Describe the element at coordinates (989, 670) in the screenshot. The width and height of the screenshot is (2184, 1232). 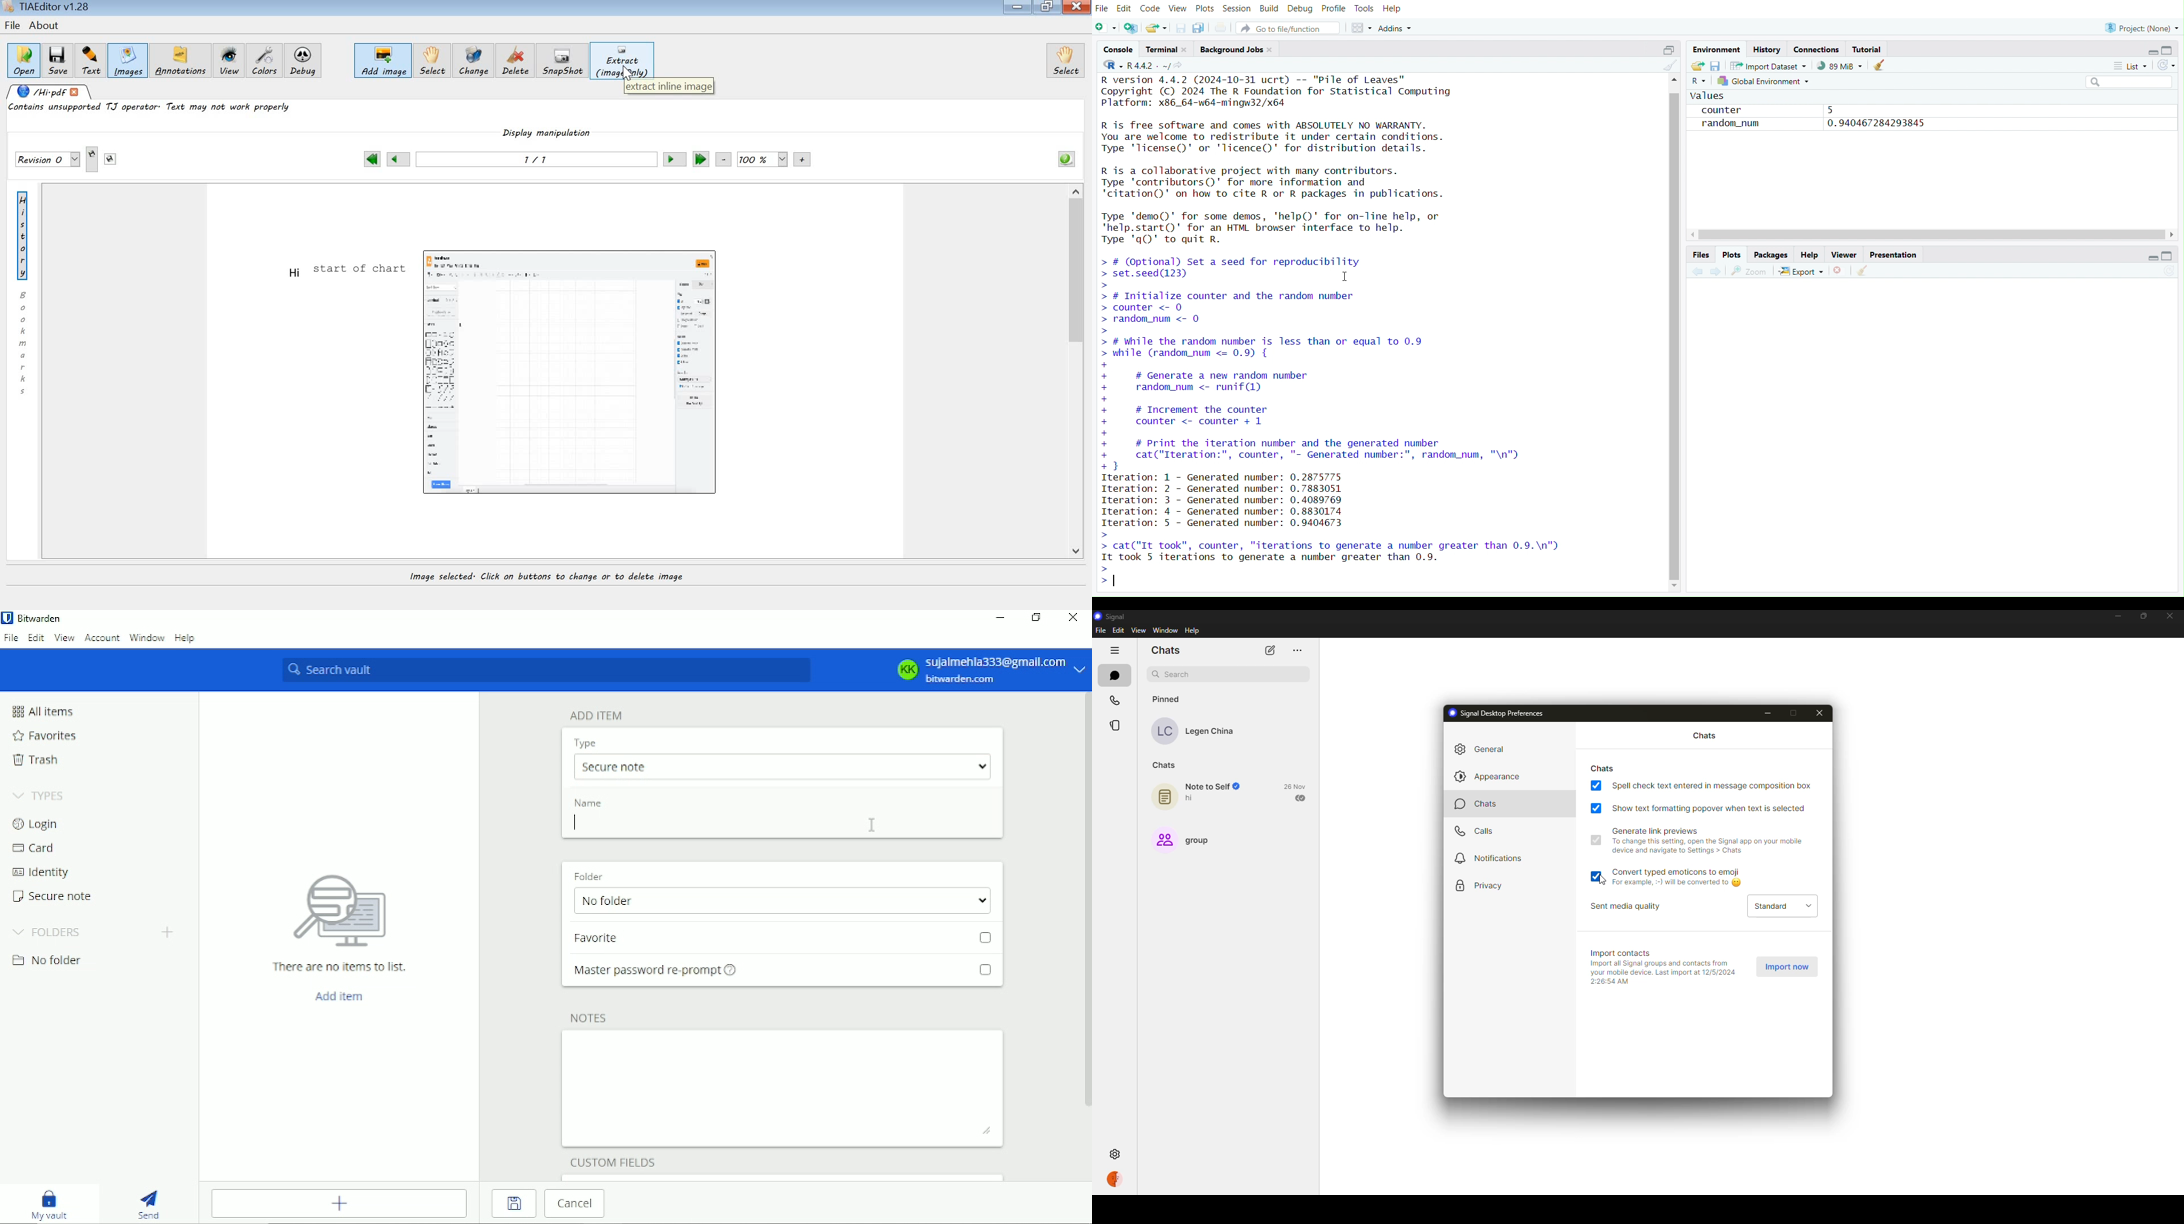
I see `KK sujalmehla333@gmail.com    bitwarden.com` at that location.